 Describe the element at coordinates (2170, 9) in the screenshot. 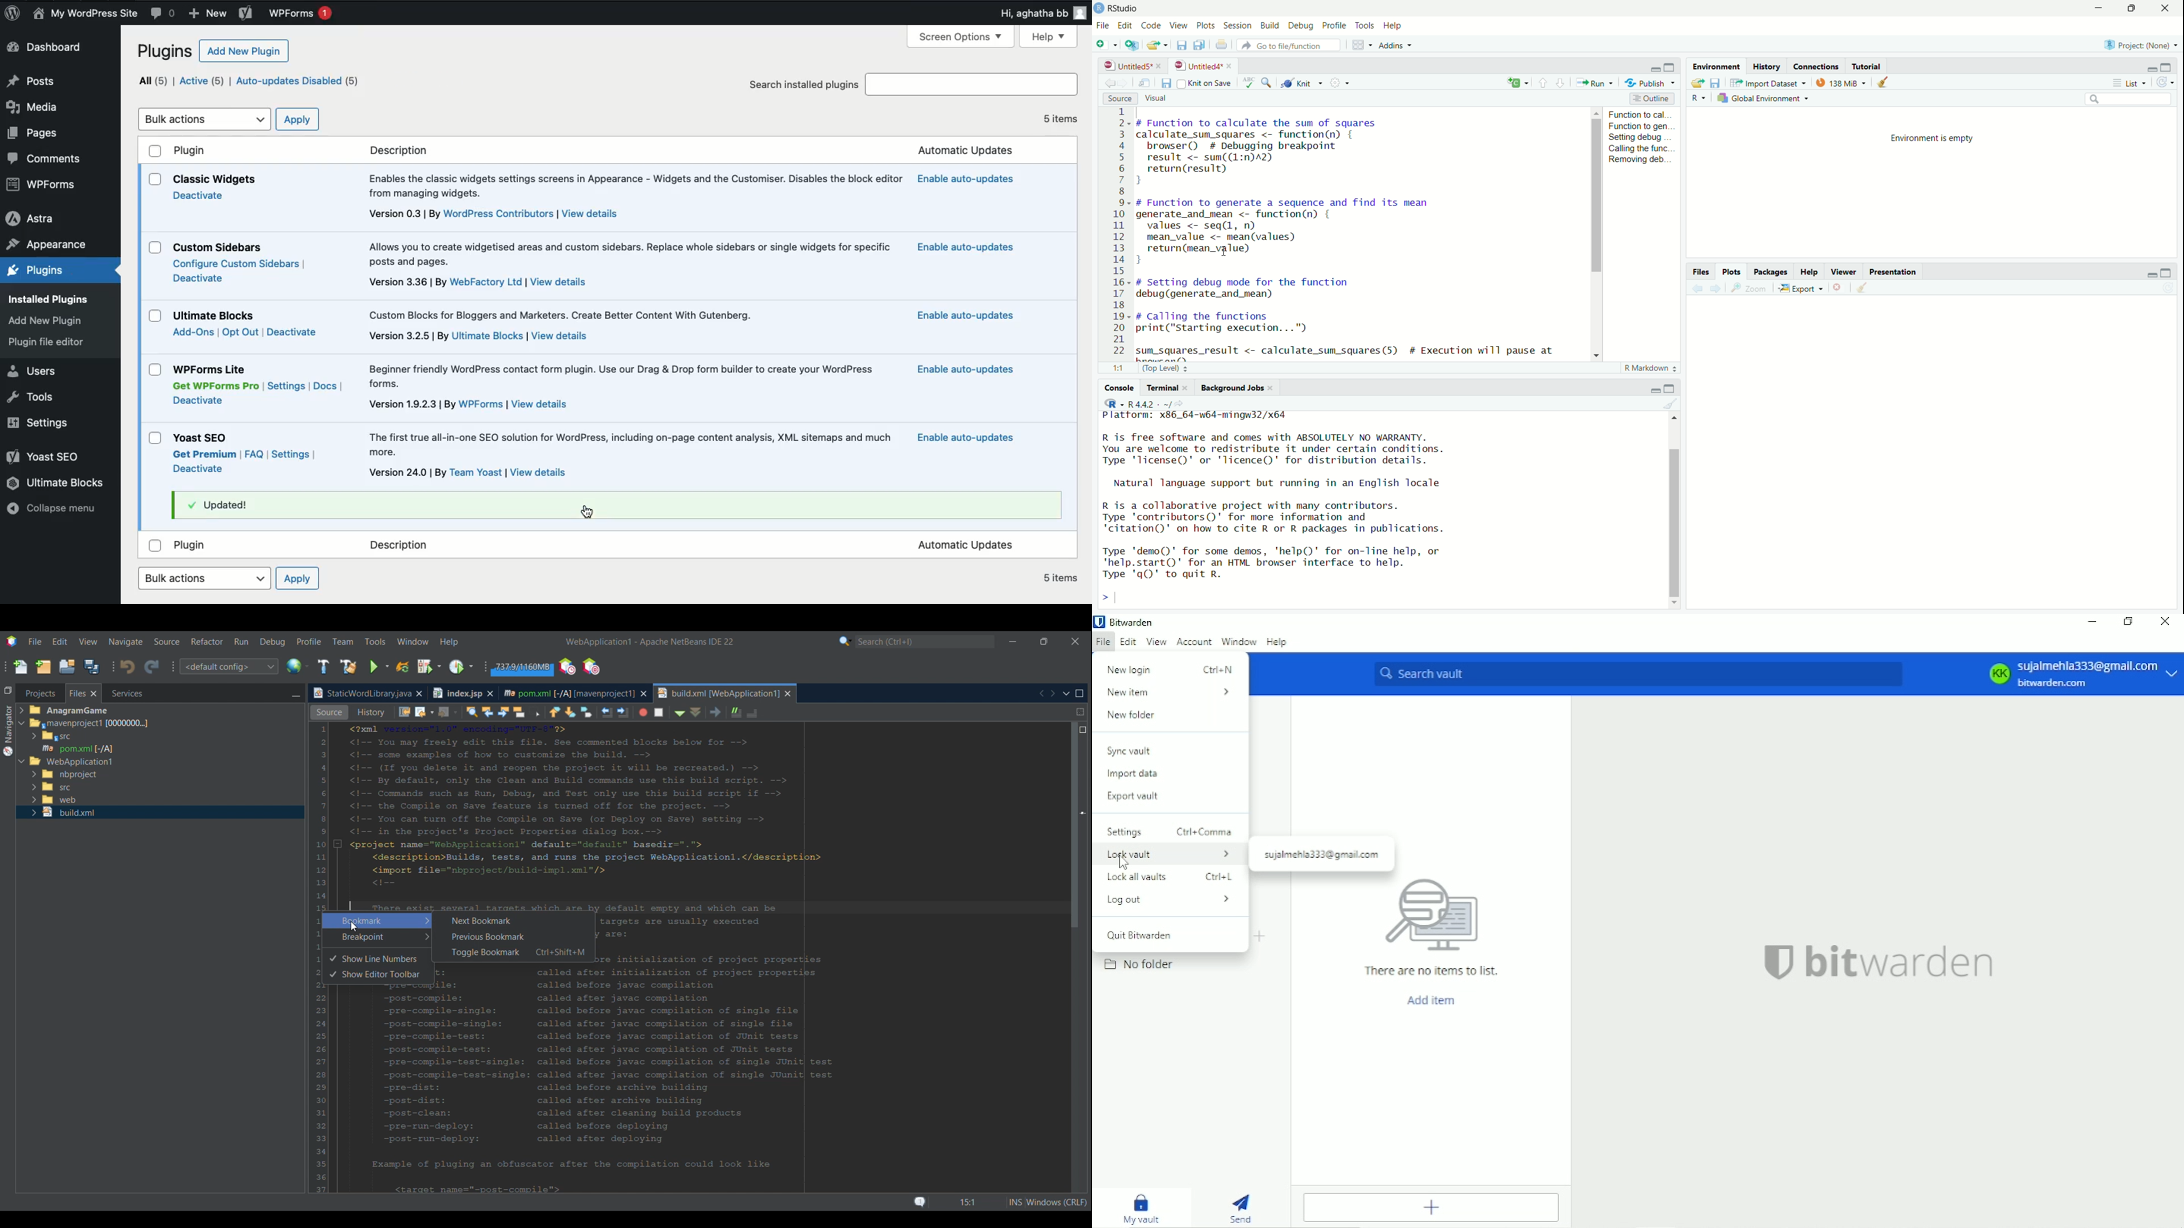

I see `close` at that location.